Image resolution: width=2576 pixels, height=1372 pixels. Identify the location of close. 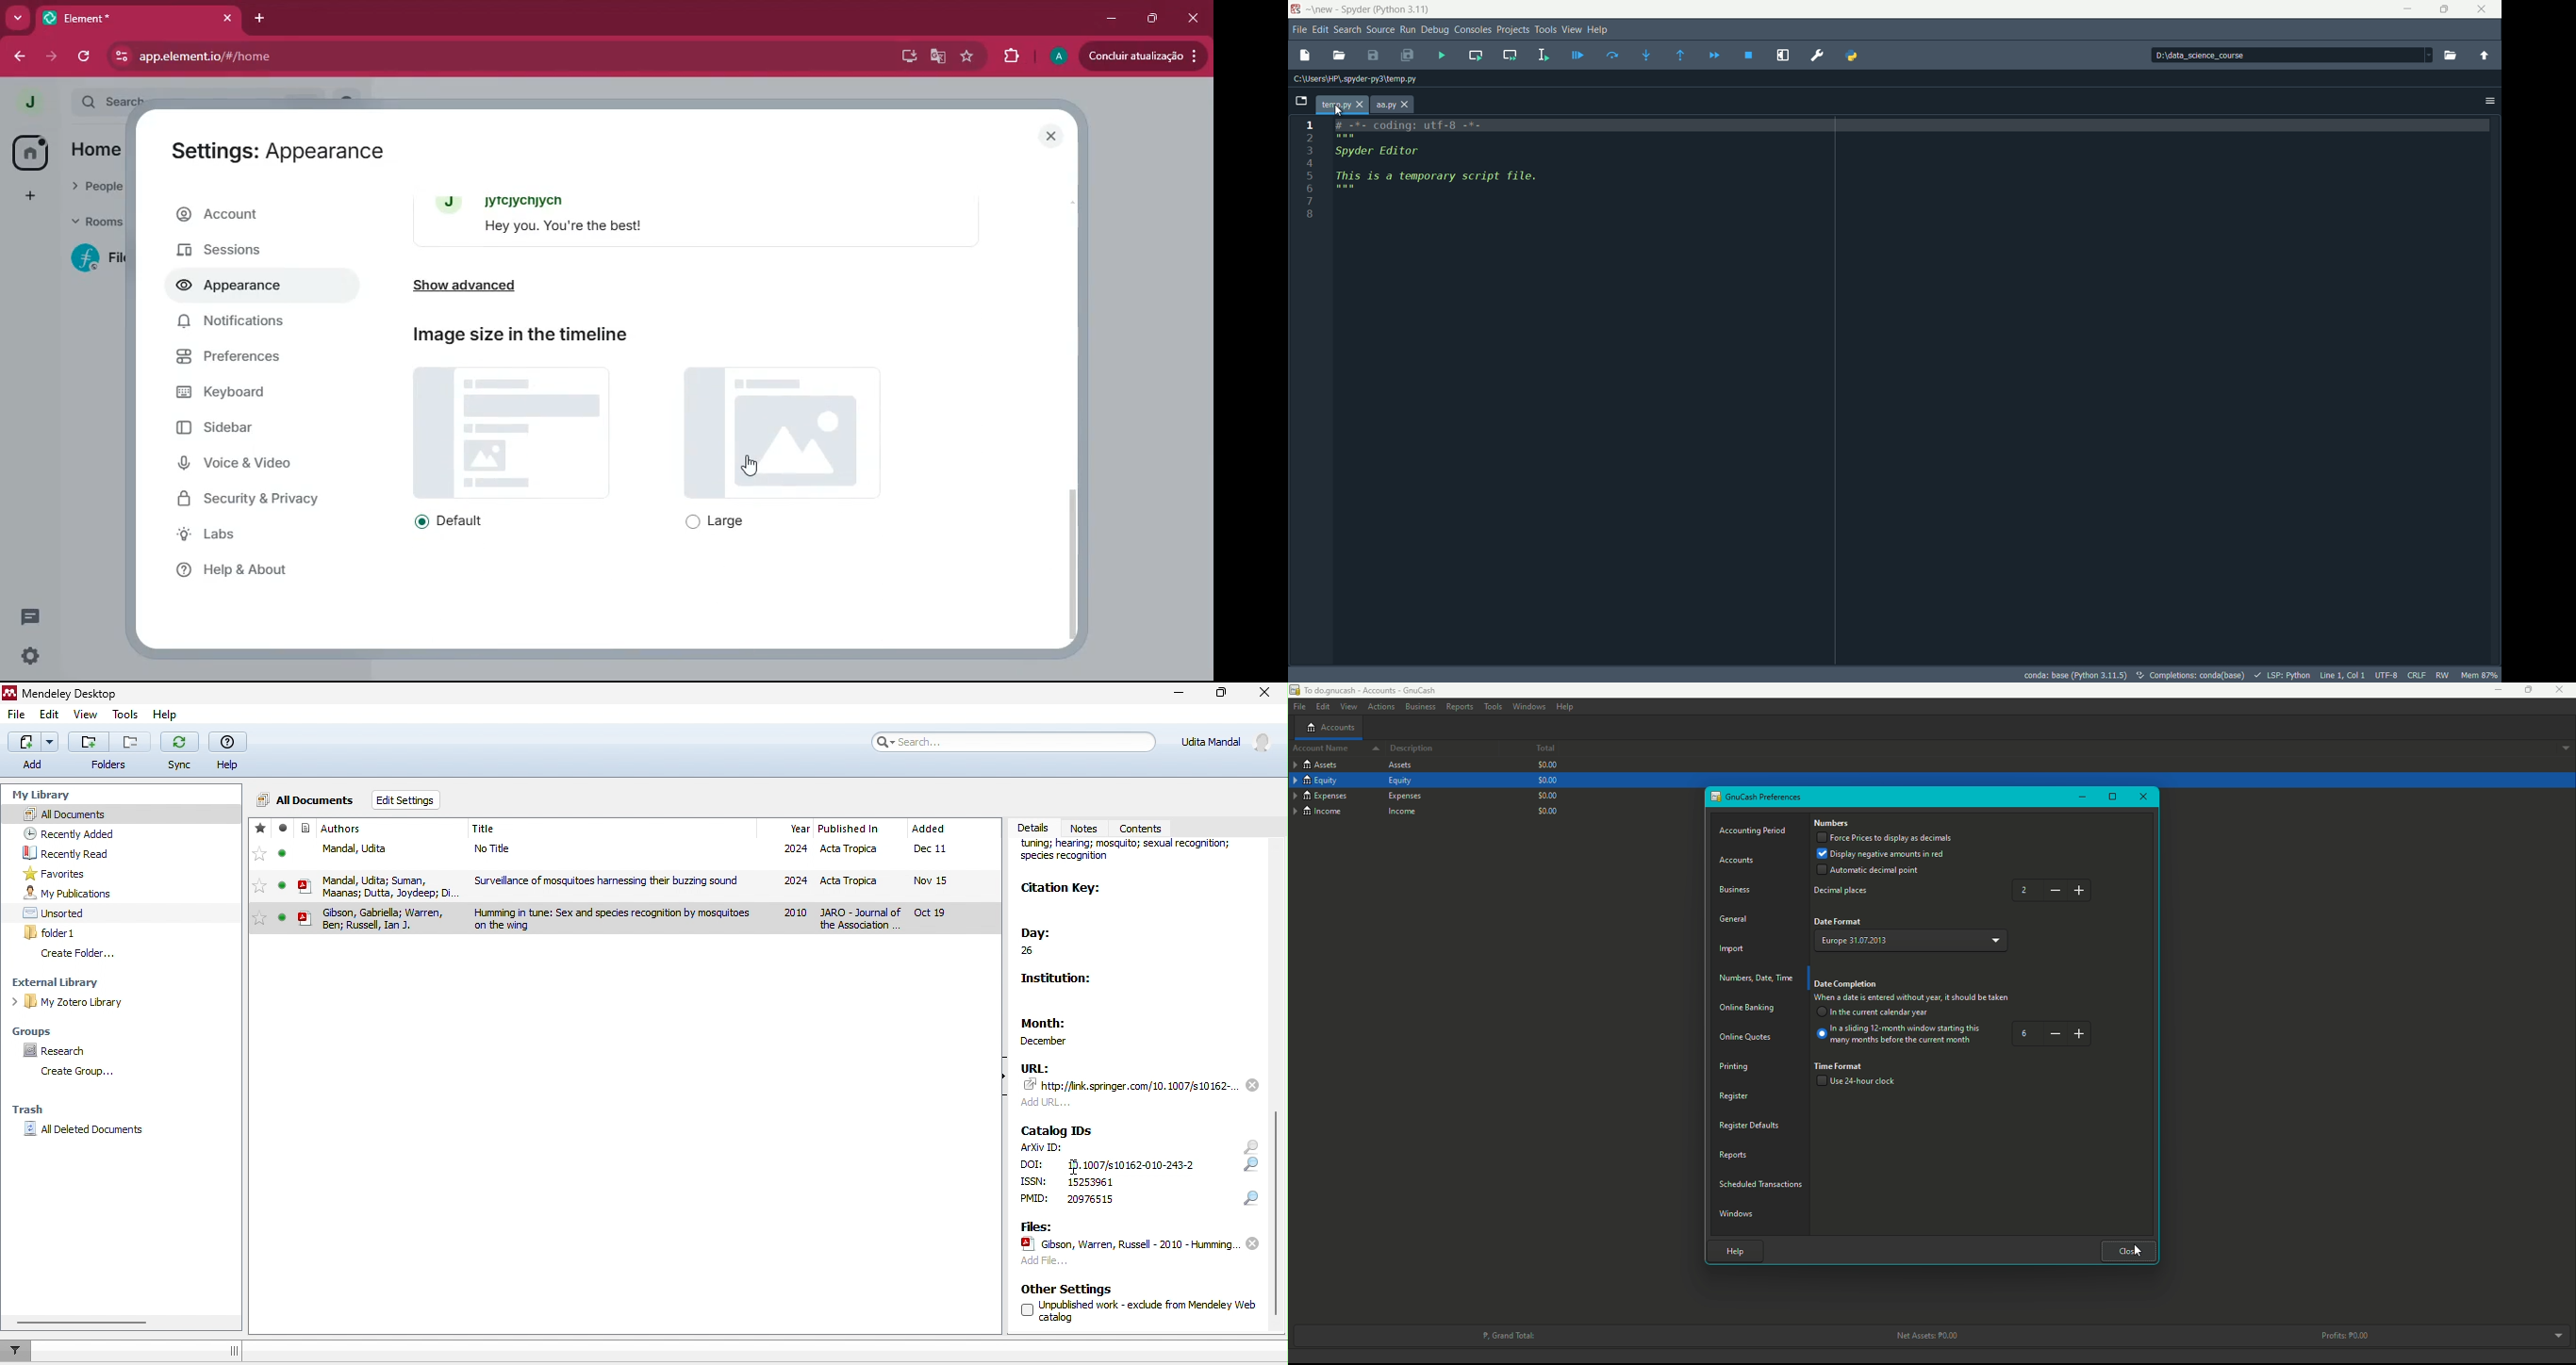
(2479, 8).